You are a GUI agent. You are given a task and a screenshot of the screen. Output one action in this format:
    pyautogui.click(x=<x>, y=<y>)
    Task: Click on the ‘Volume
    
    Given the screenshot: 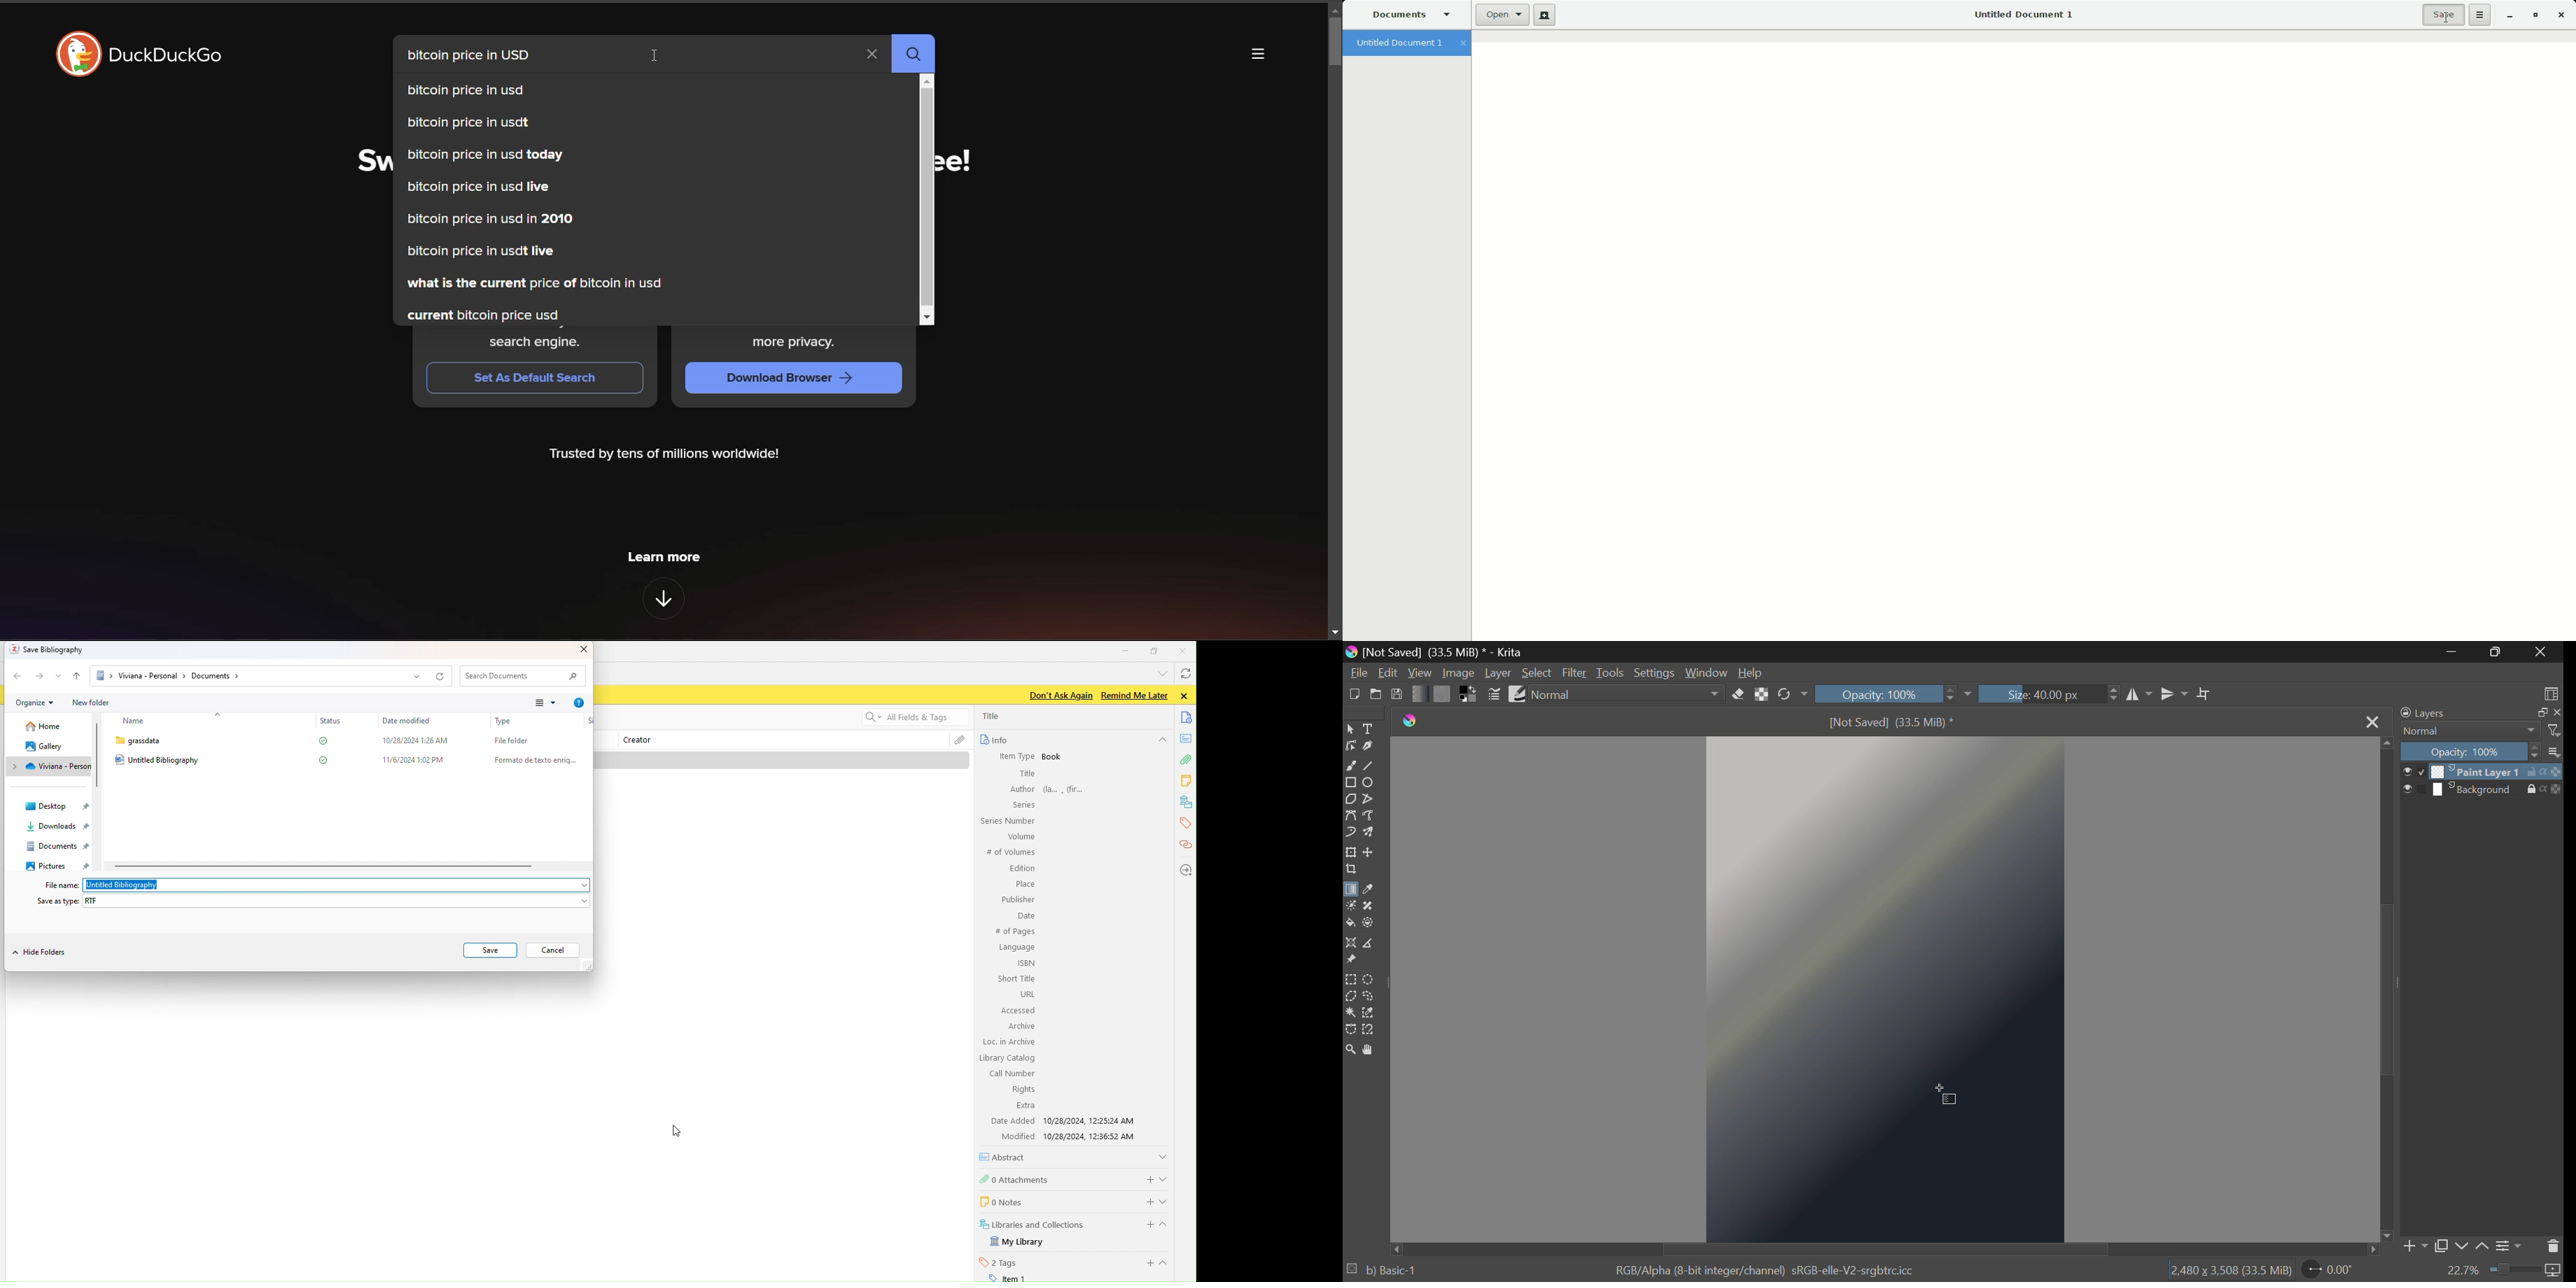 What is the action you would take?
    pyautogui.click(x=1019, y=836)
    